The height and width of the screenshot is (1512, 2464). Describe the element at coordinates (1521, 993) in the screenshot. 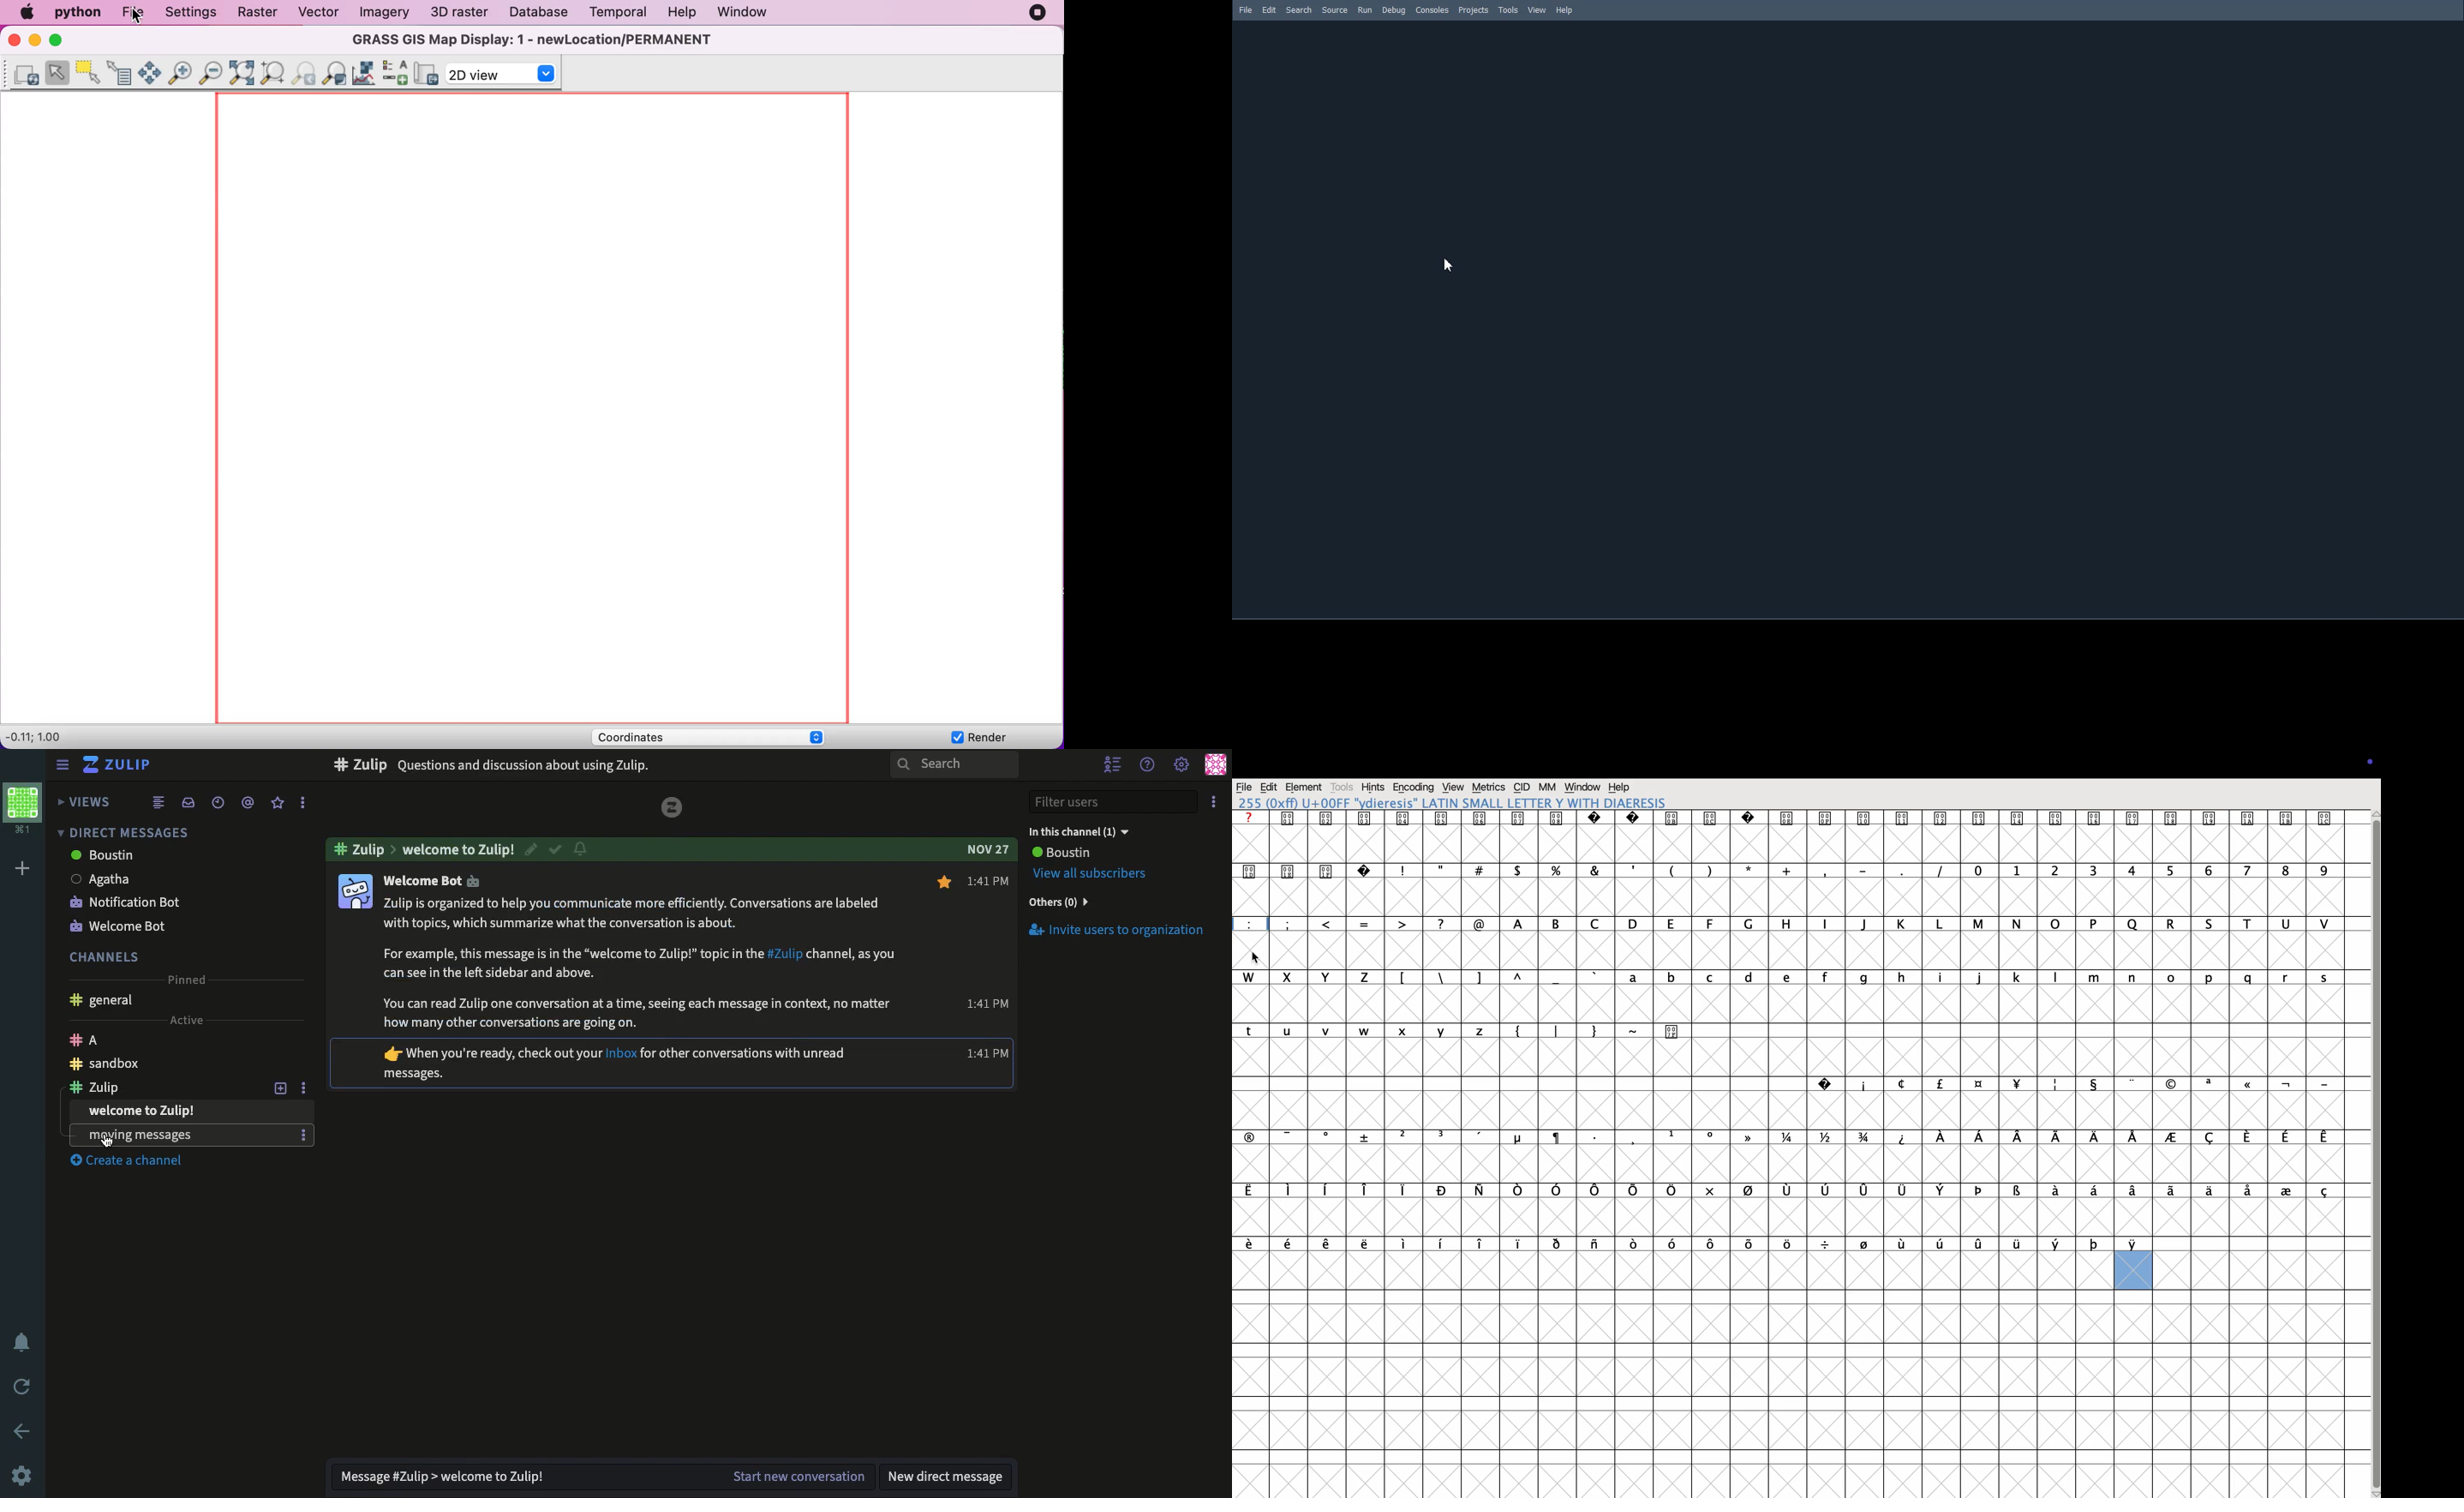

I see `` at that location.